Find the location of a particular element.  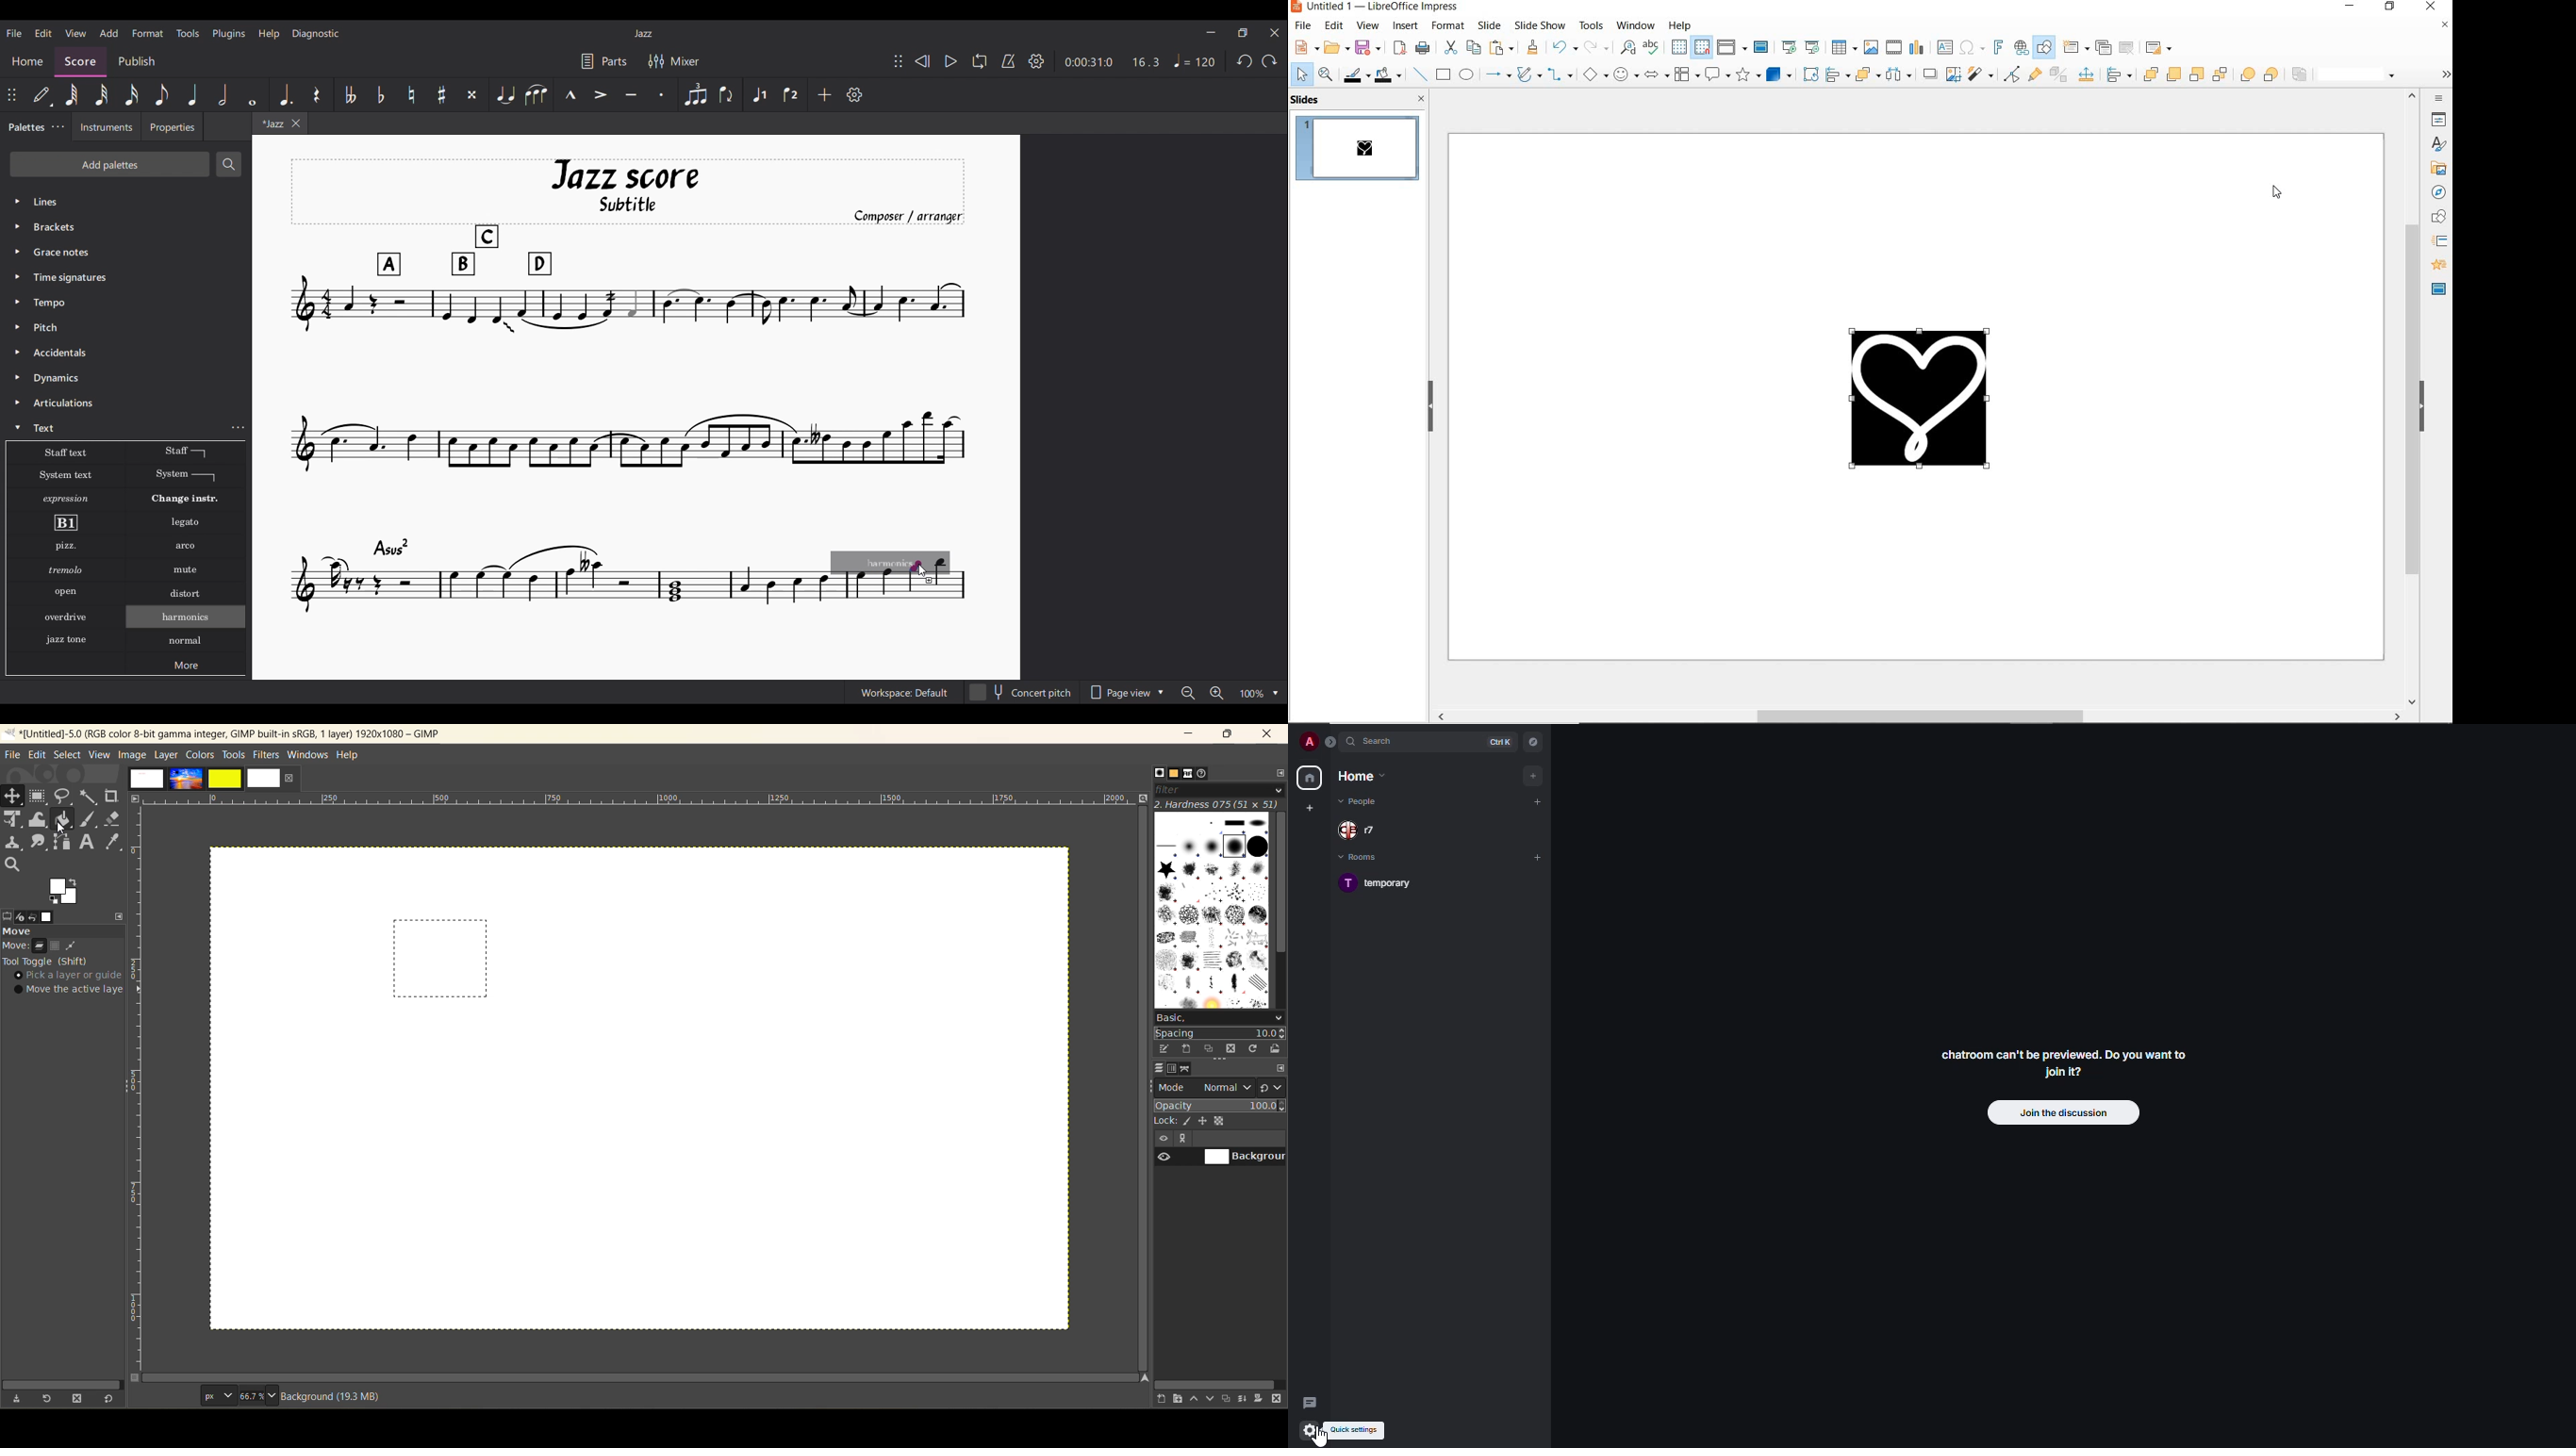

3D Objects is located at coordinates (1780, 74).